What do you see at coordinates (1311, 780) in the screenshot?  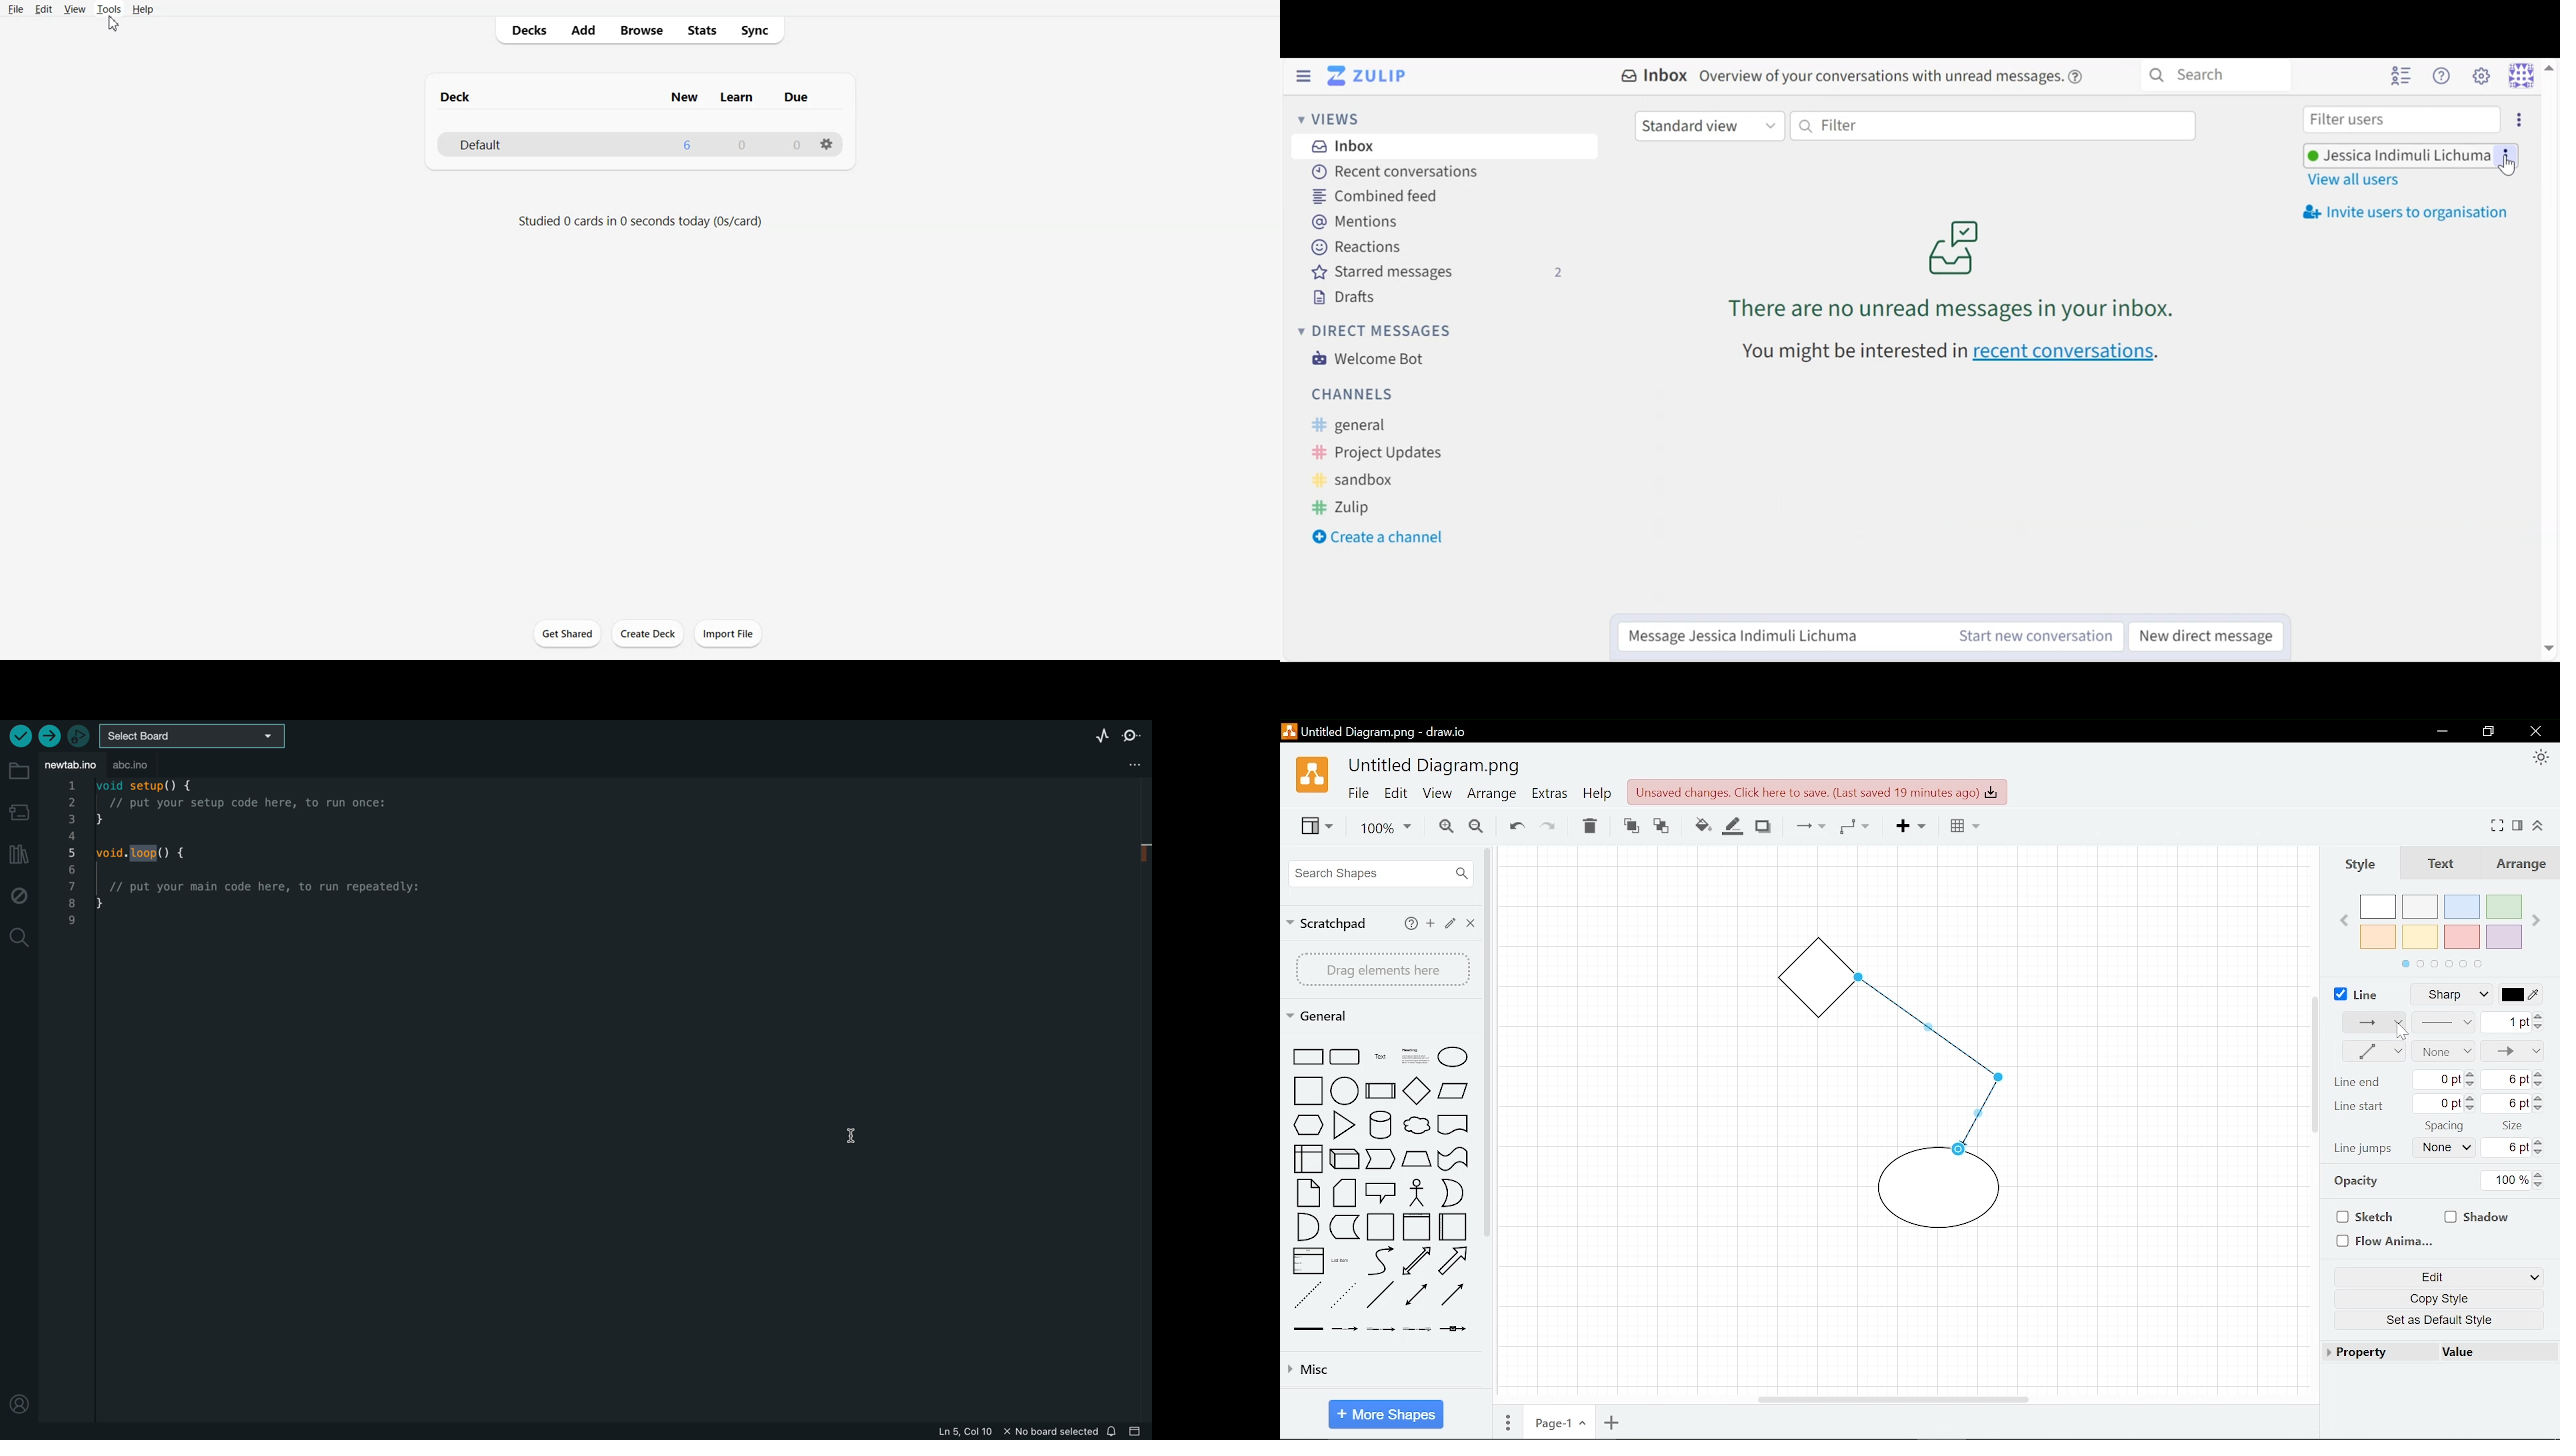 I see `Draw.io logo` at bounding box center [1311, 780].